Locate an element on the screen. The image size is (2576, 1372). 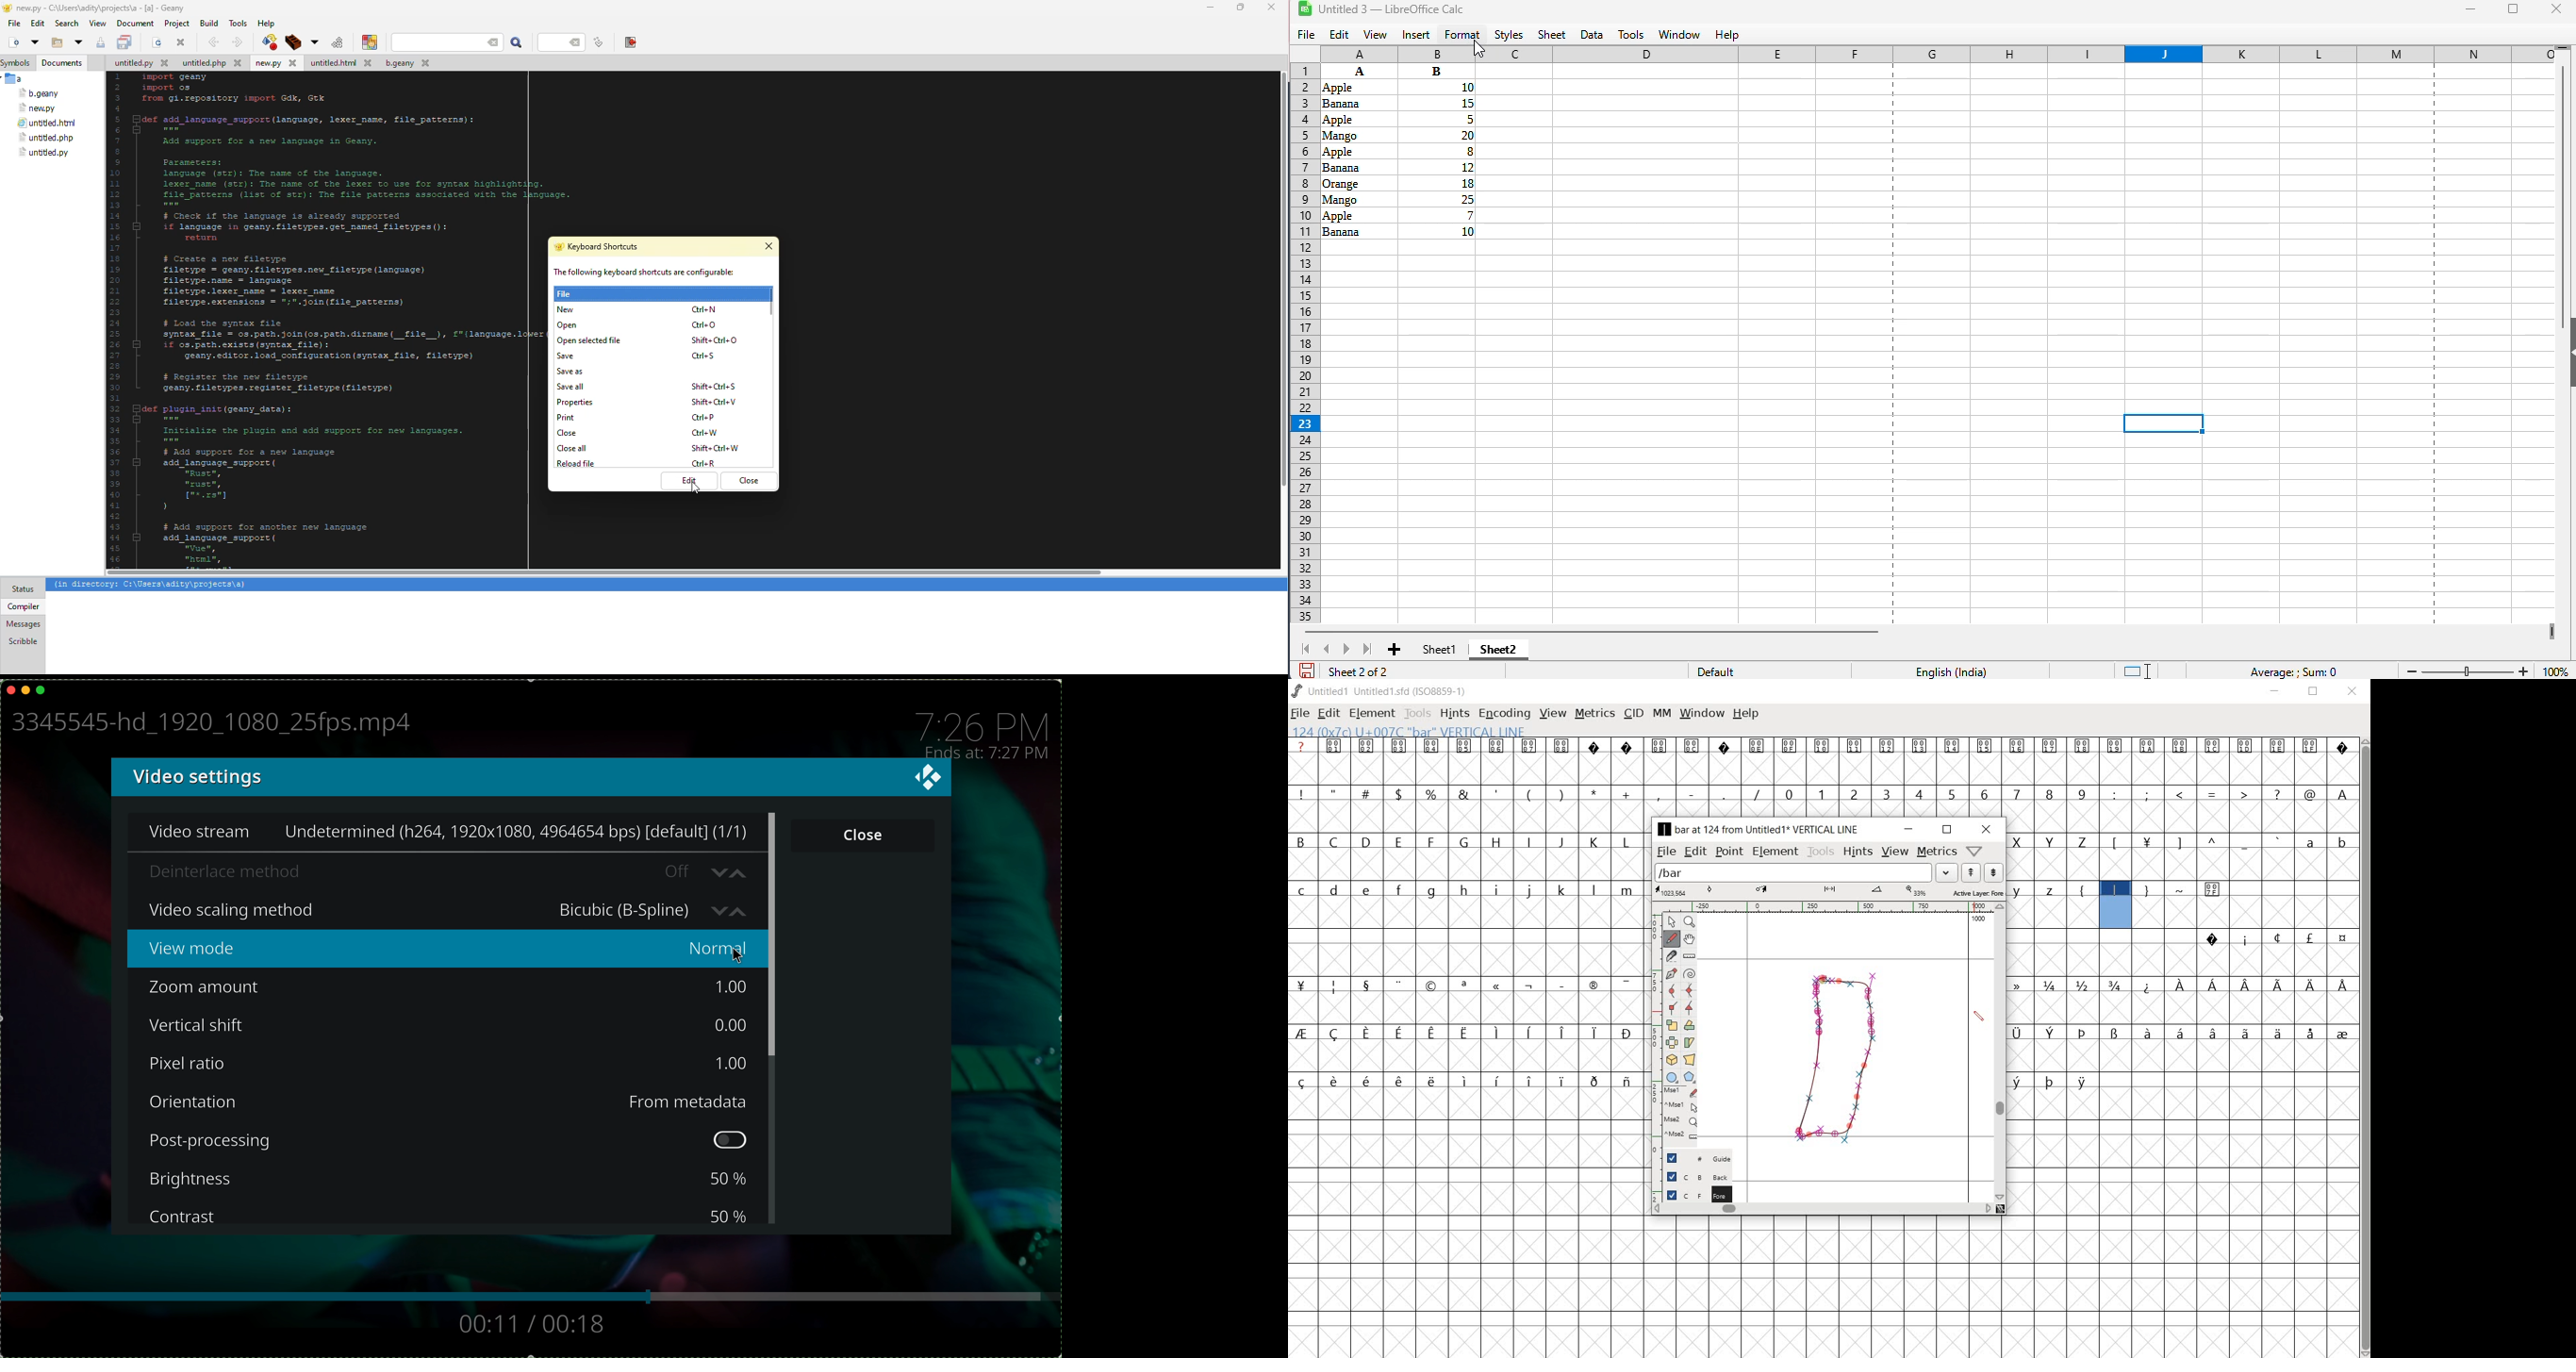
 is located at coordinates (1355, 104).